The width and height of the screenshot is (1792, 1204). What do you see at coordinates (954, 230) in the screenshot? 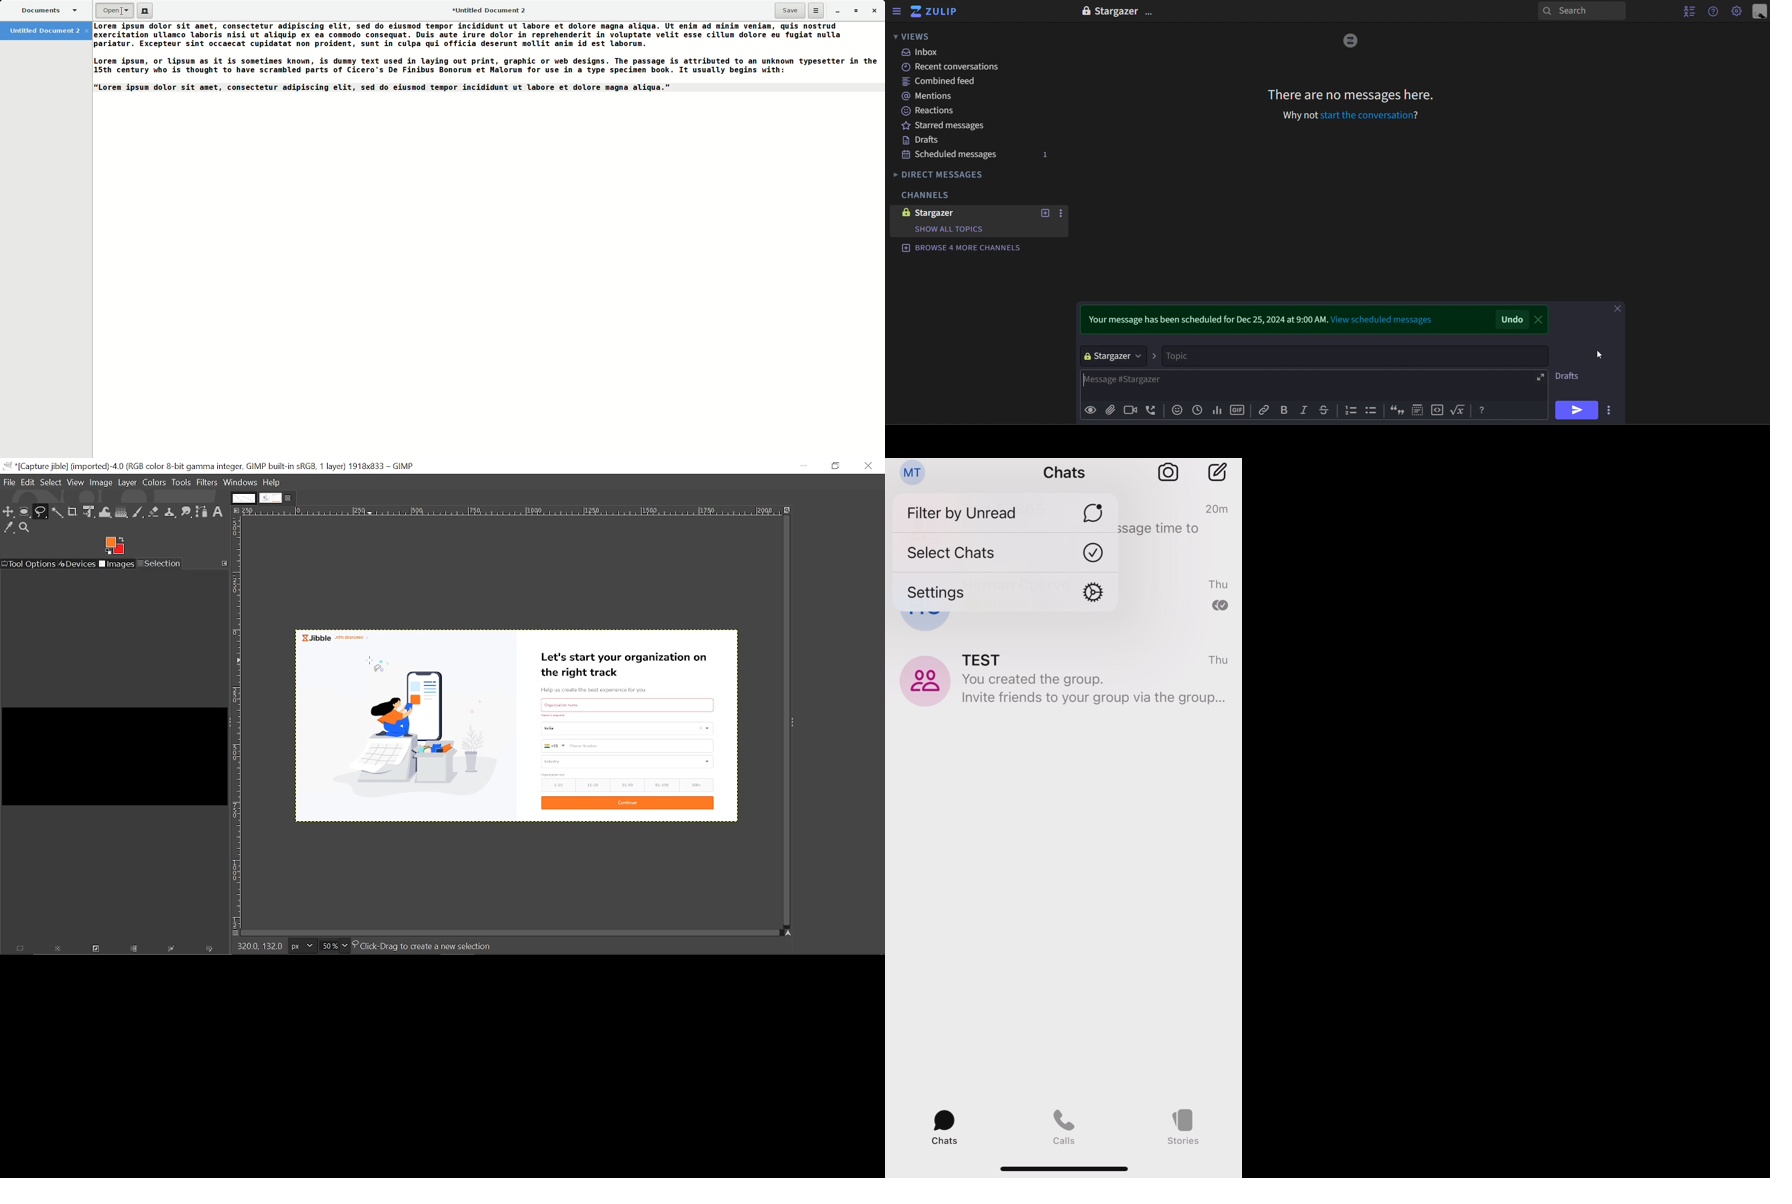
I see `Show all topics` at bounding box center [954, 230].